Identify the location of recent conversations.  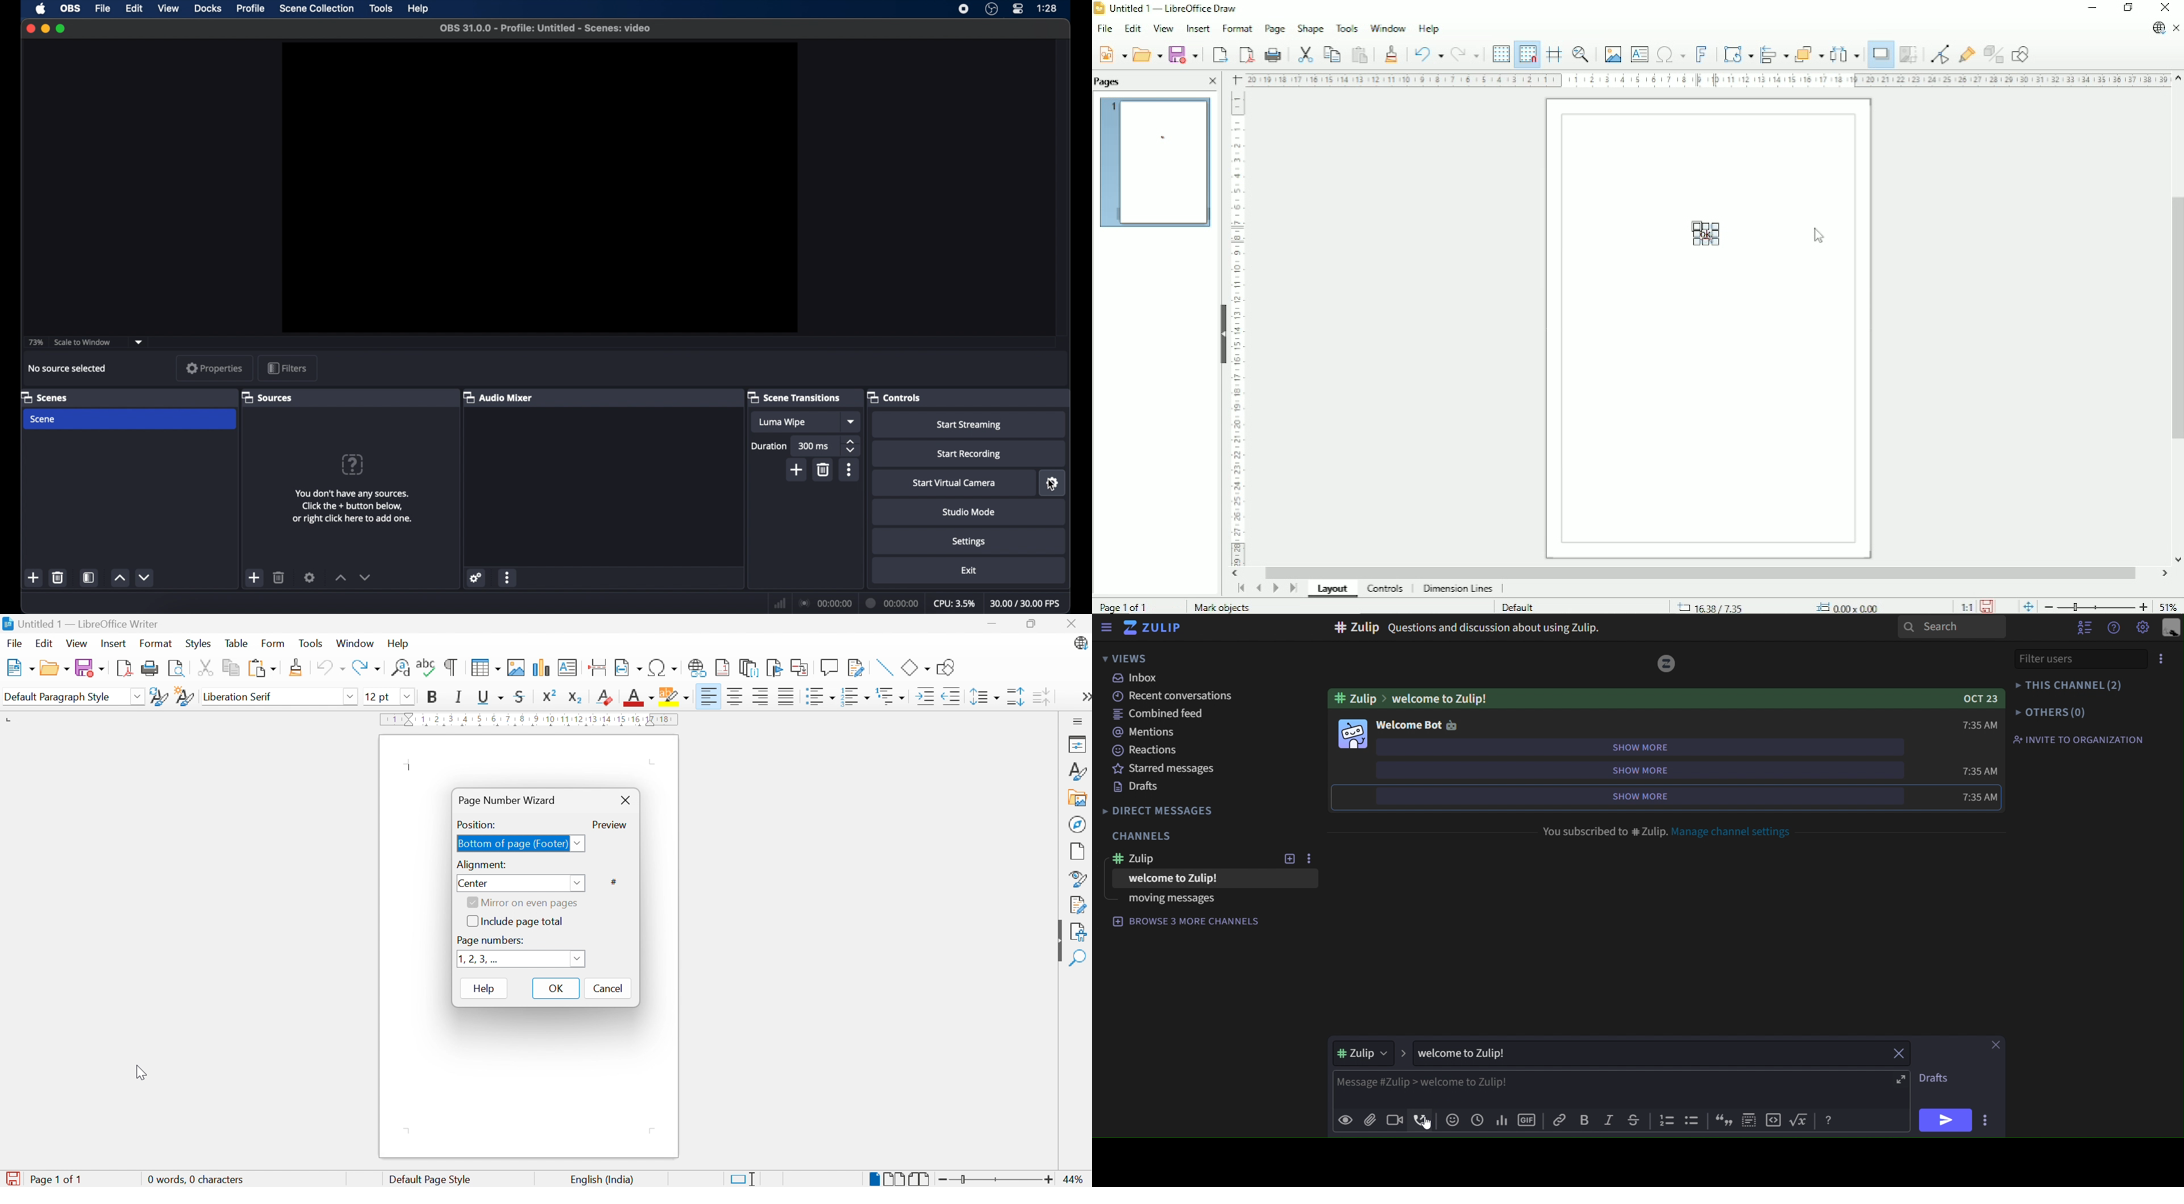
(1174, 697).